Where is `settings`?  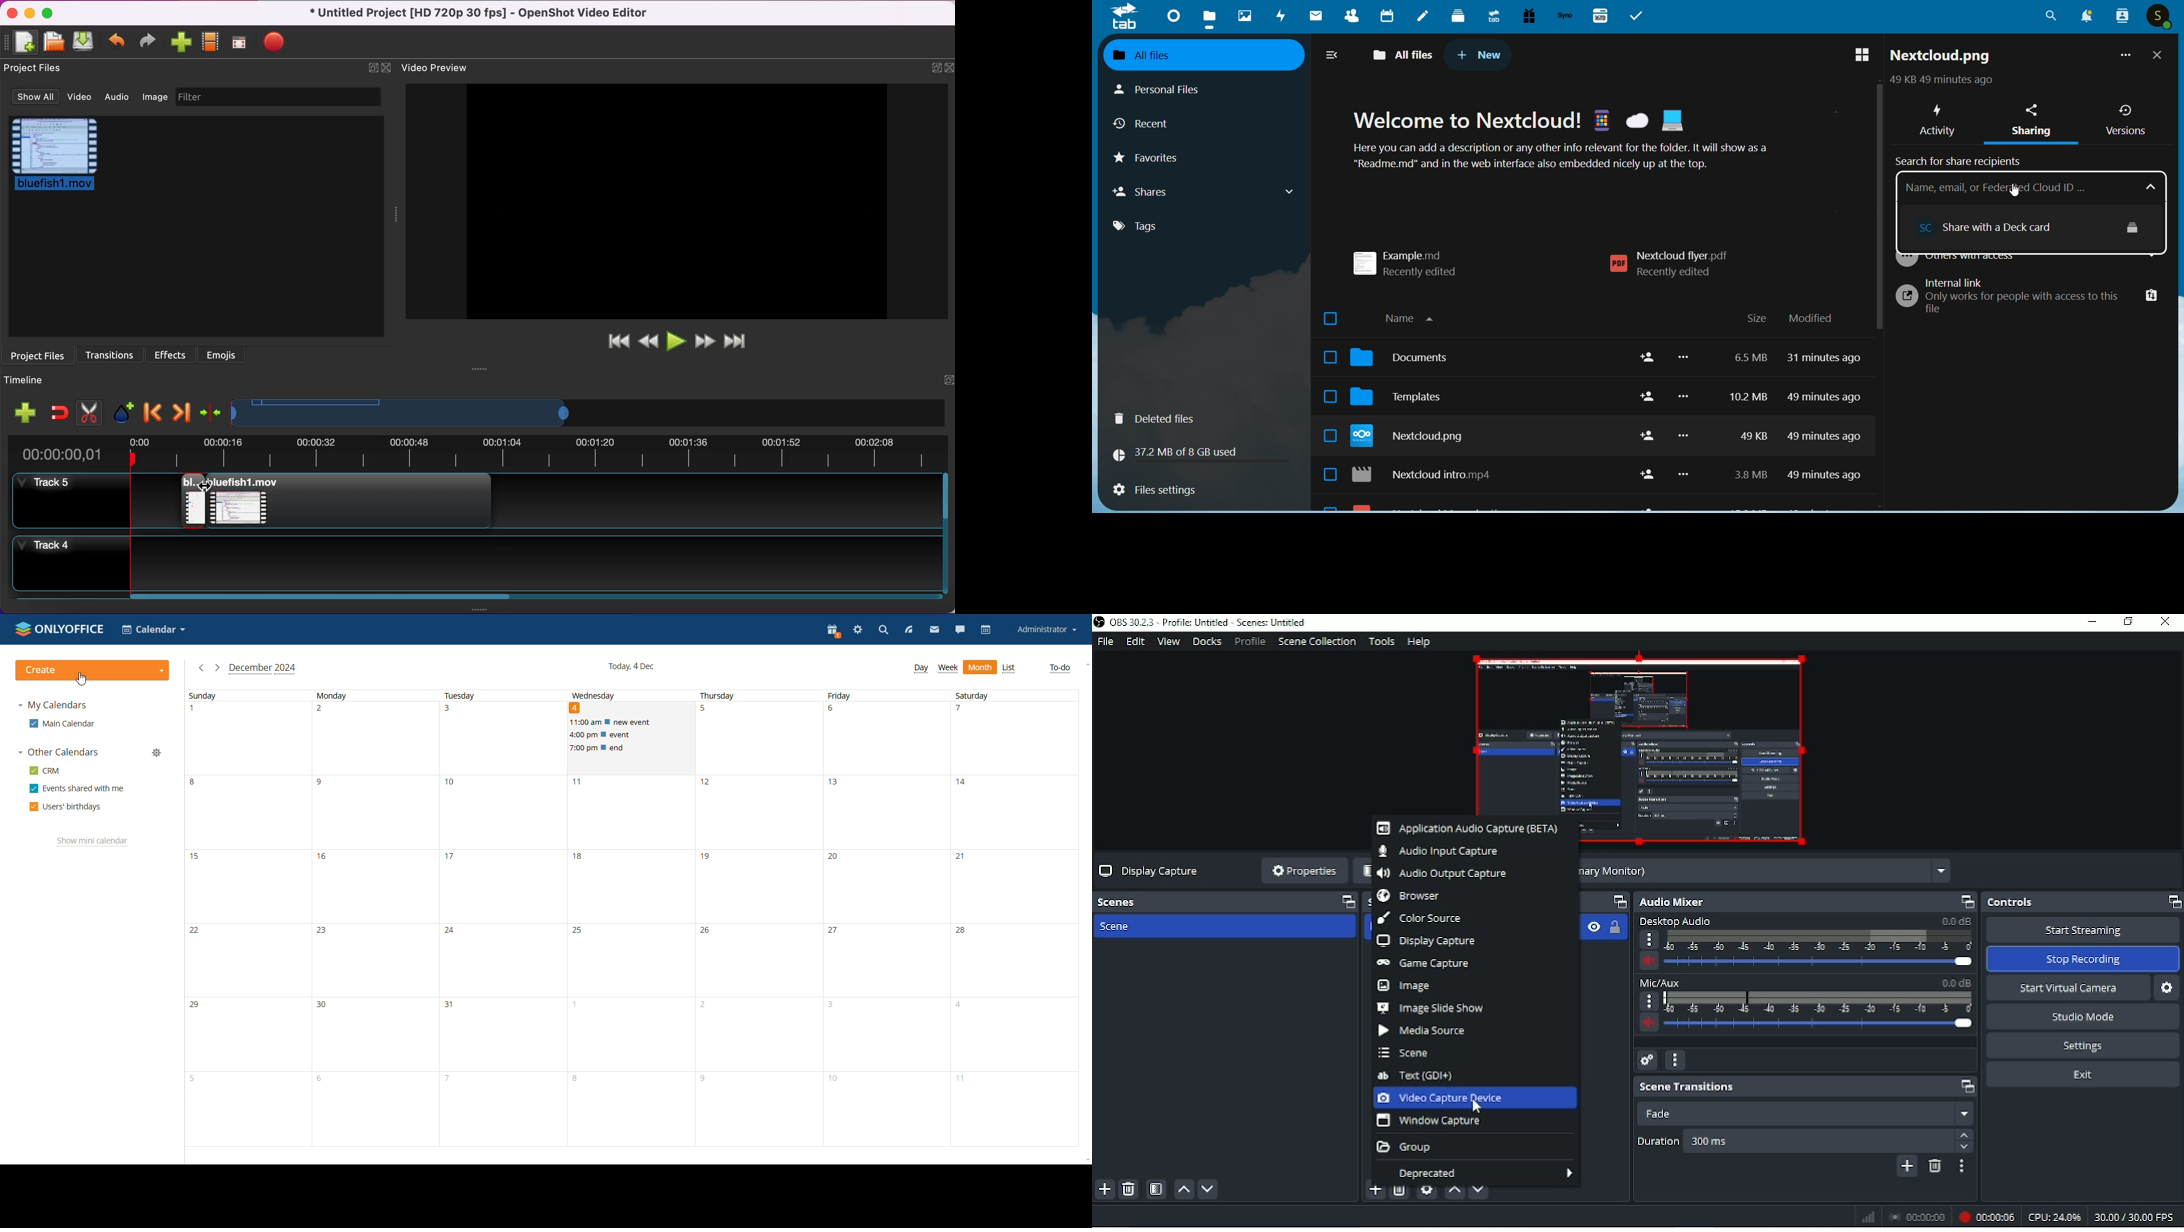 settings is located at coordinates (857, 632).